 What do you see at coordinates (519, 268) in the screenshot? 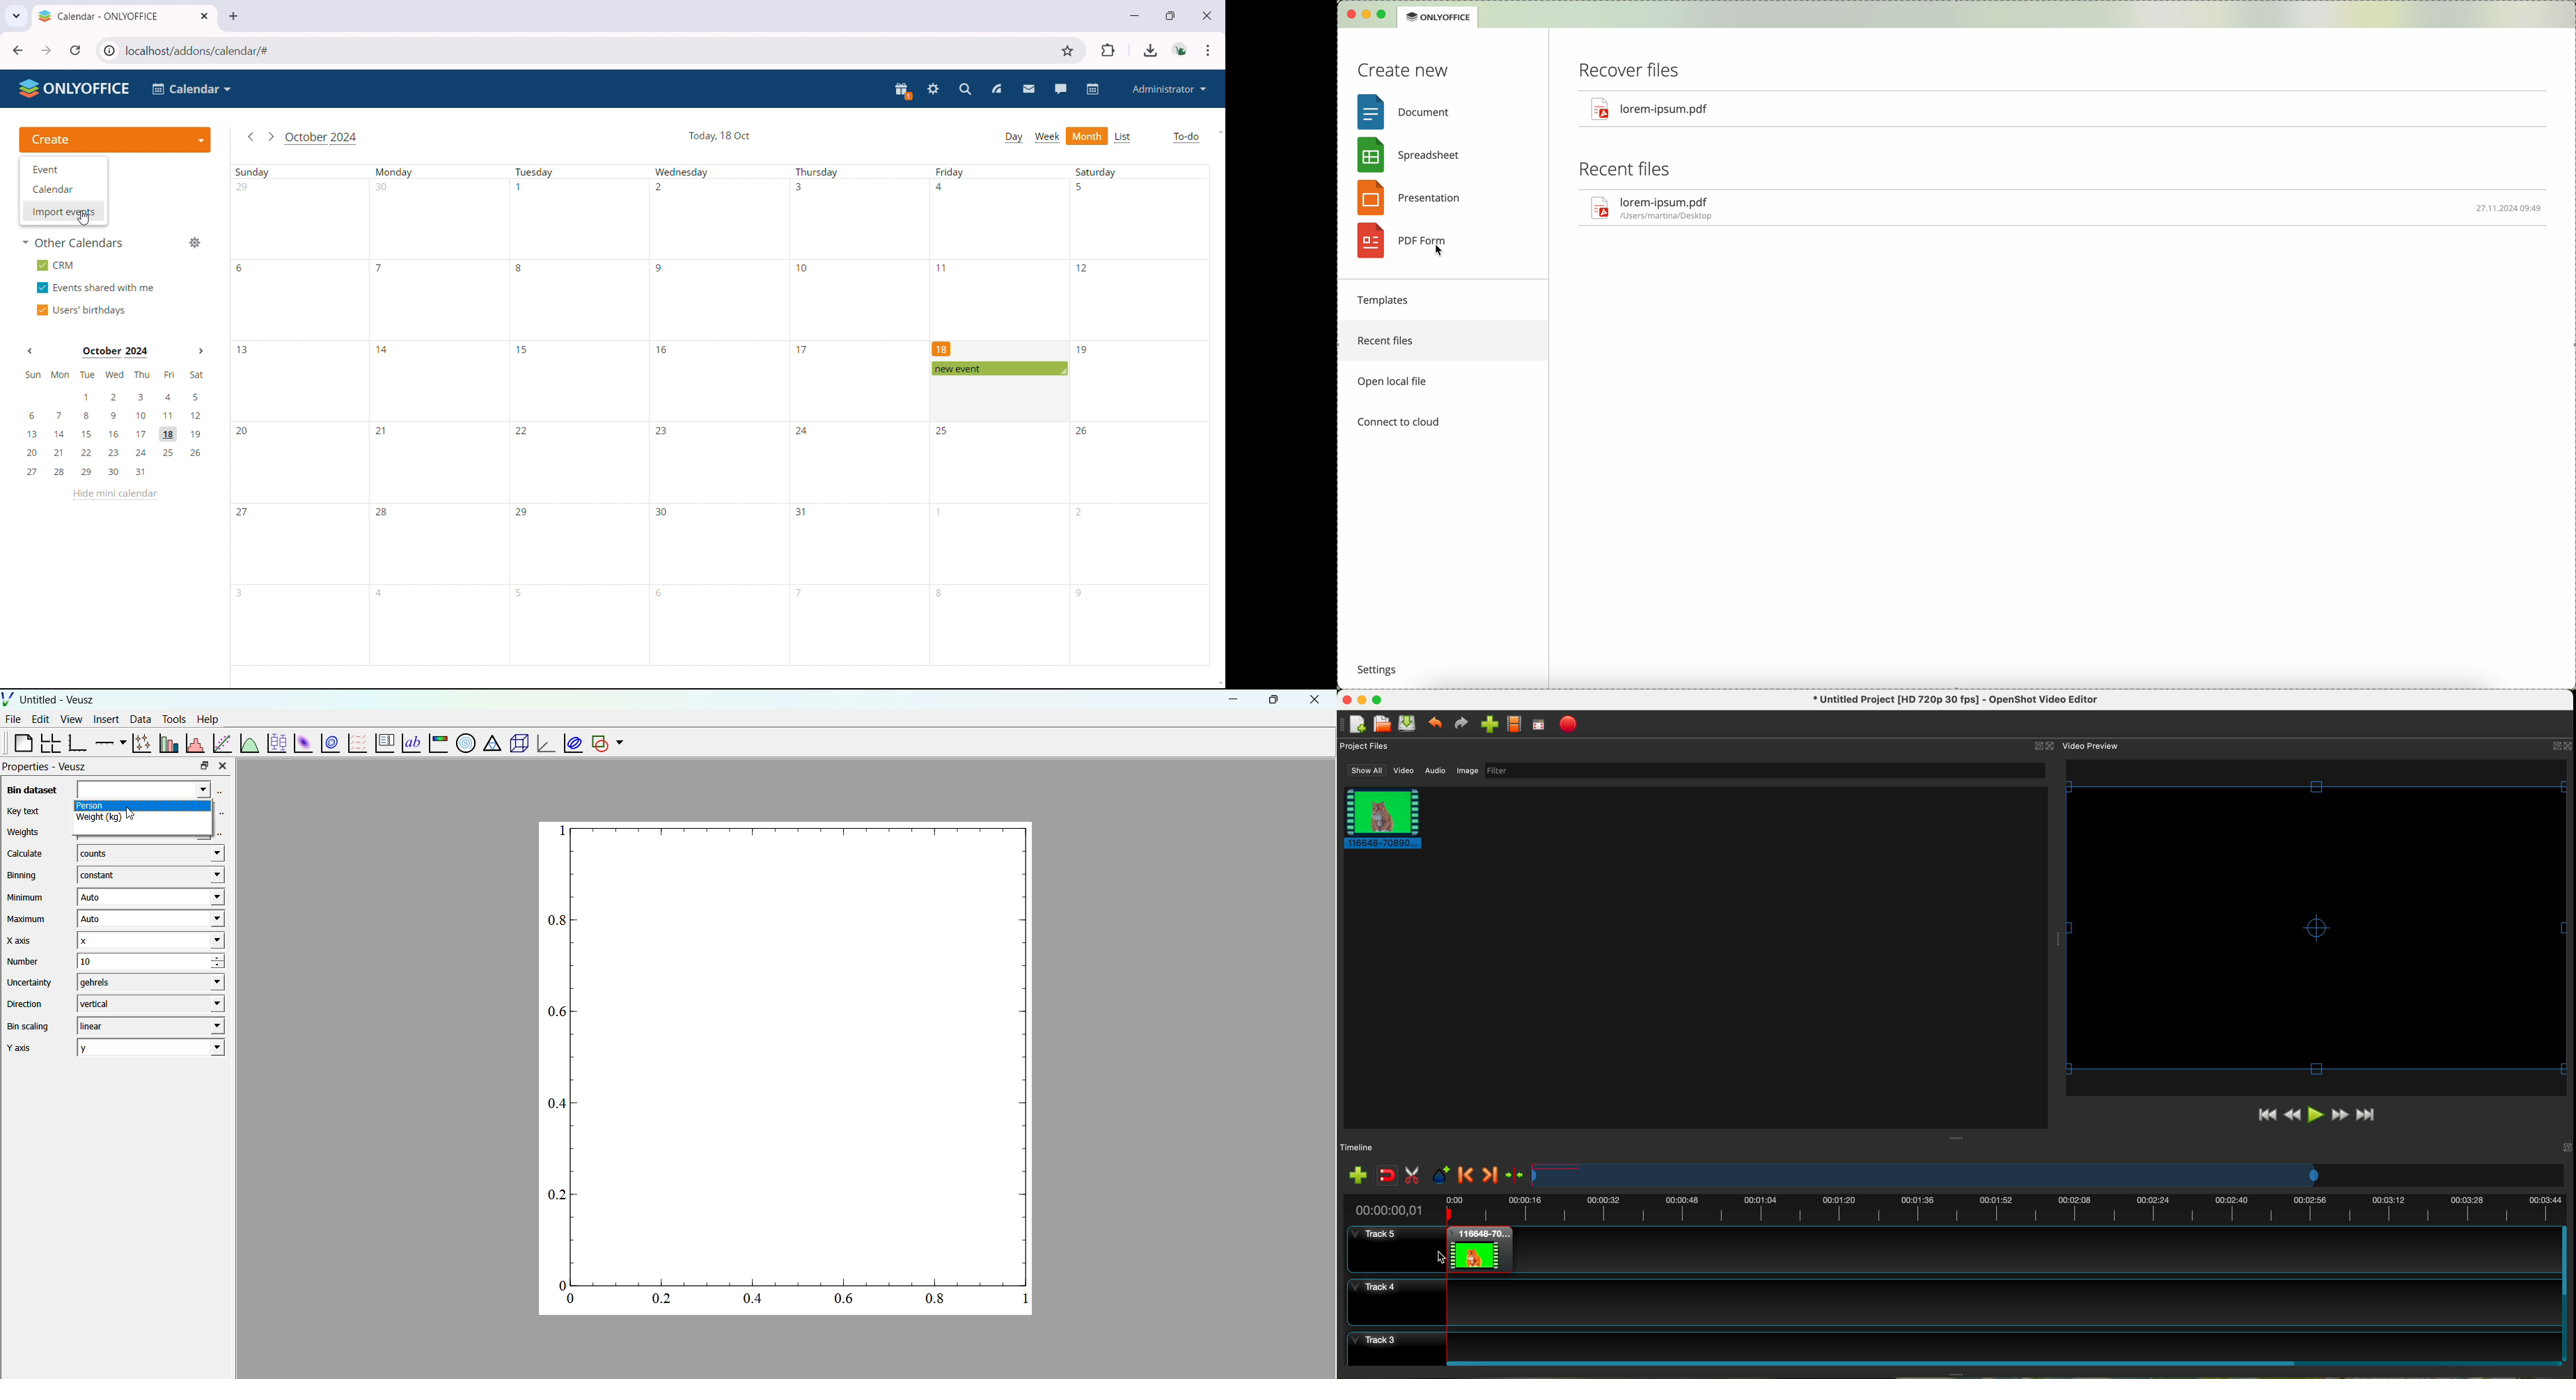
I see `8` at bounding box center [519, 268].